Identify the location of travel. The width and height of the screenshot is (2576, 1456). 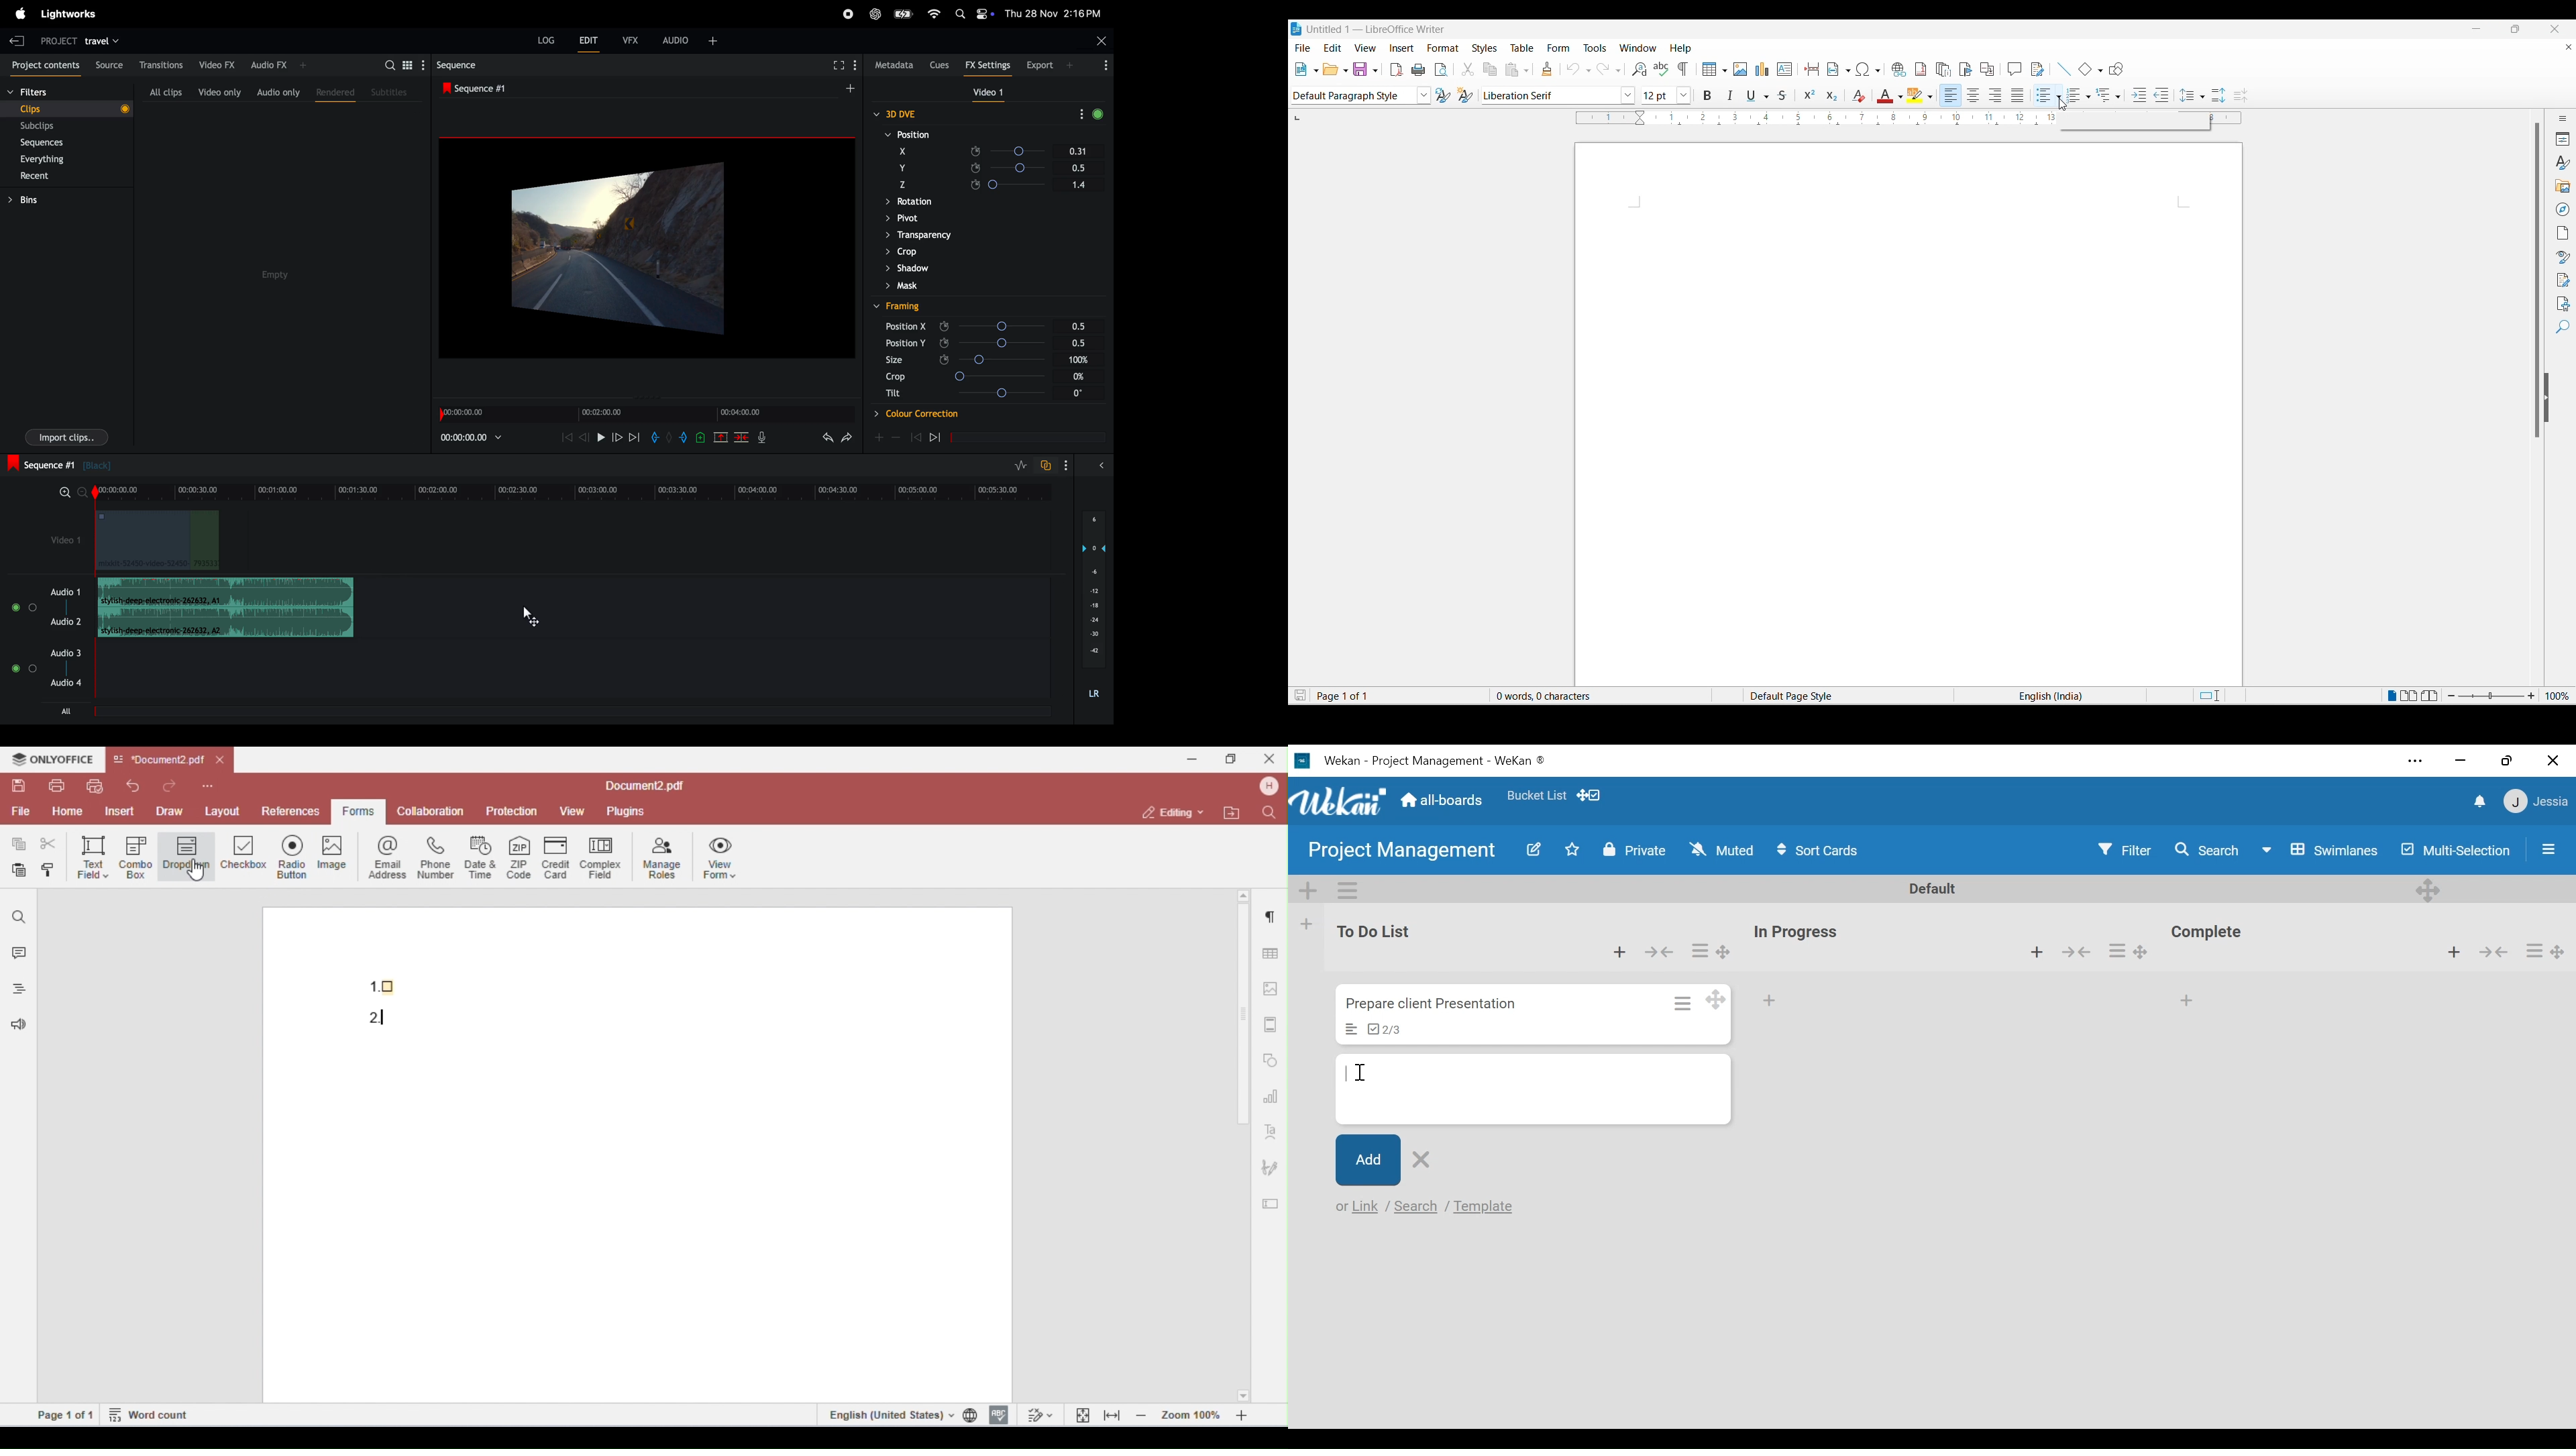
(102, 41).